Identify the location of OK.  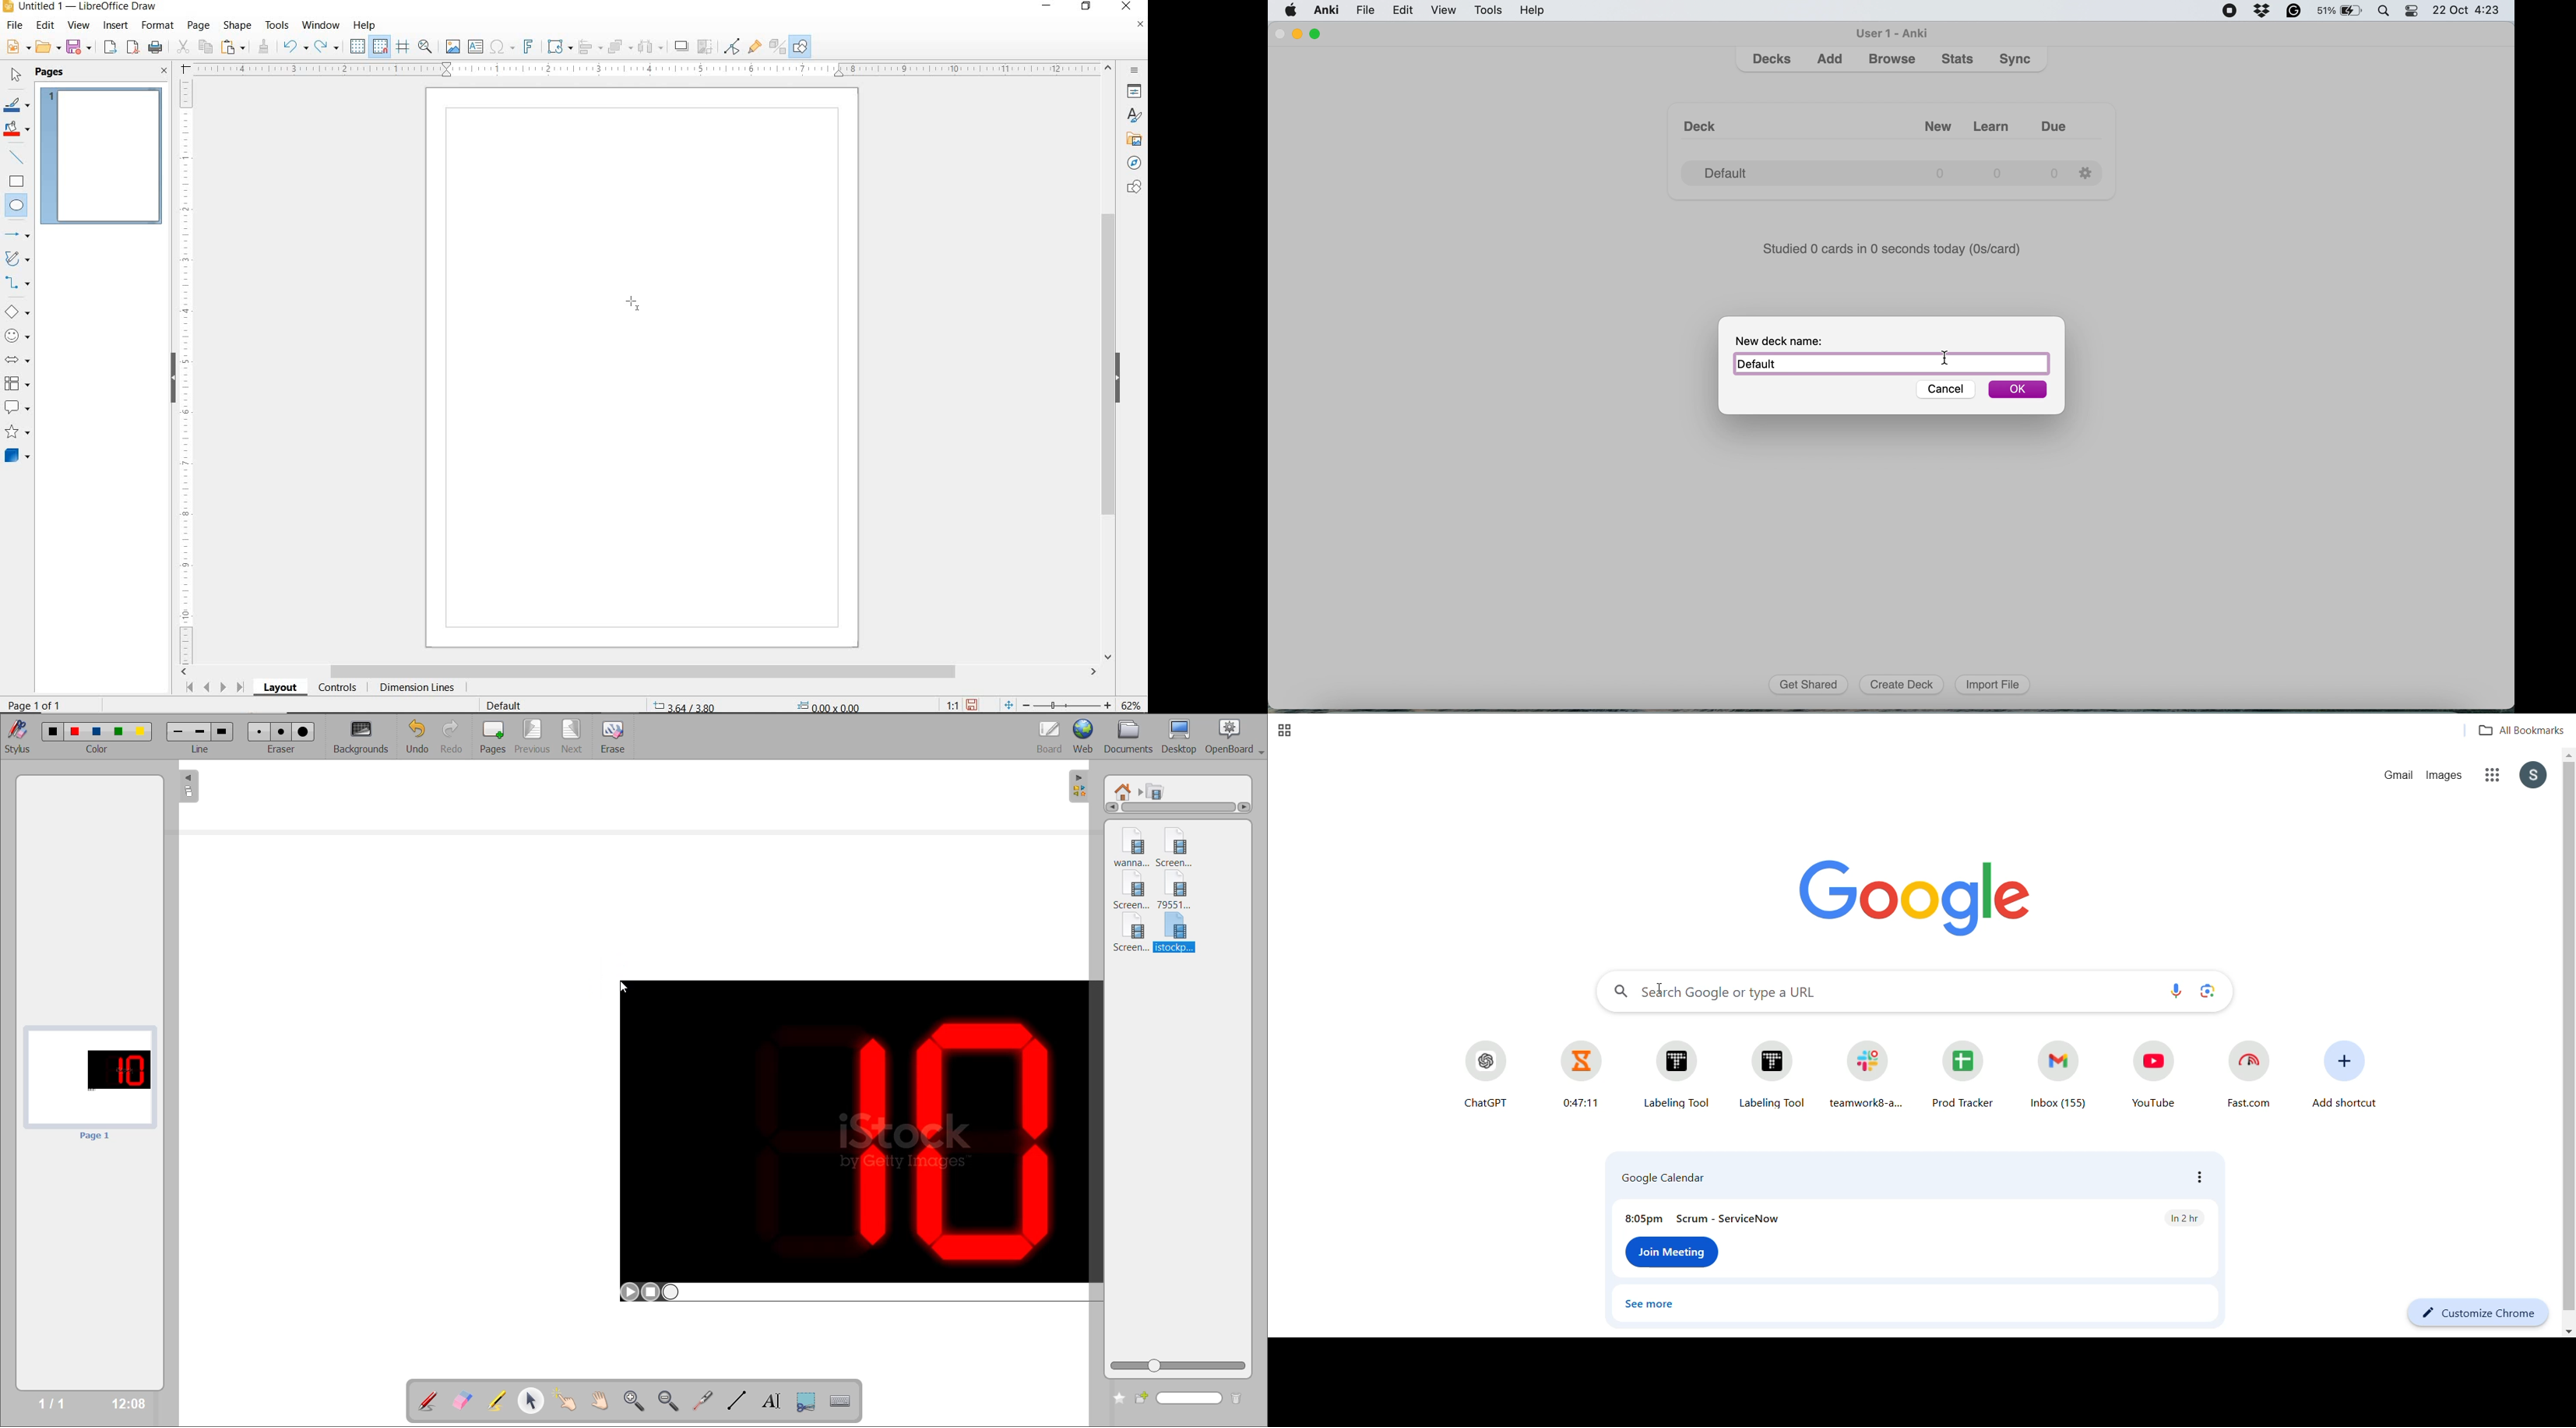
(2019, 391).